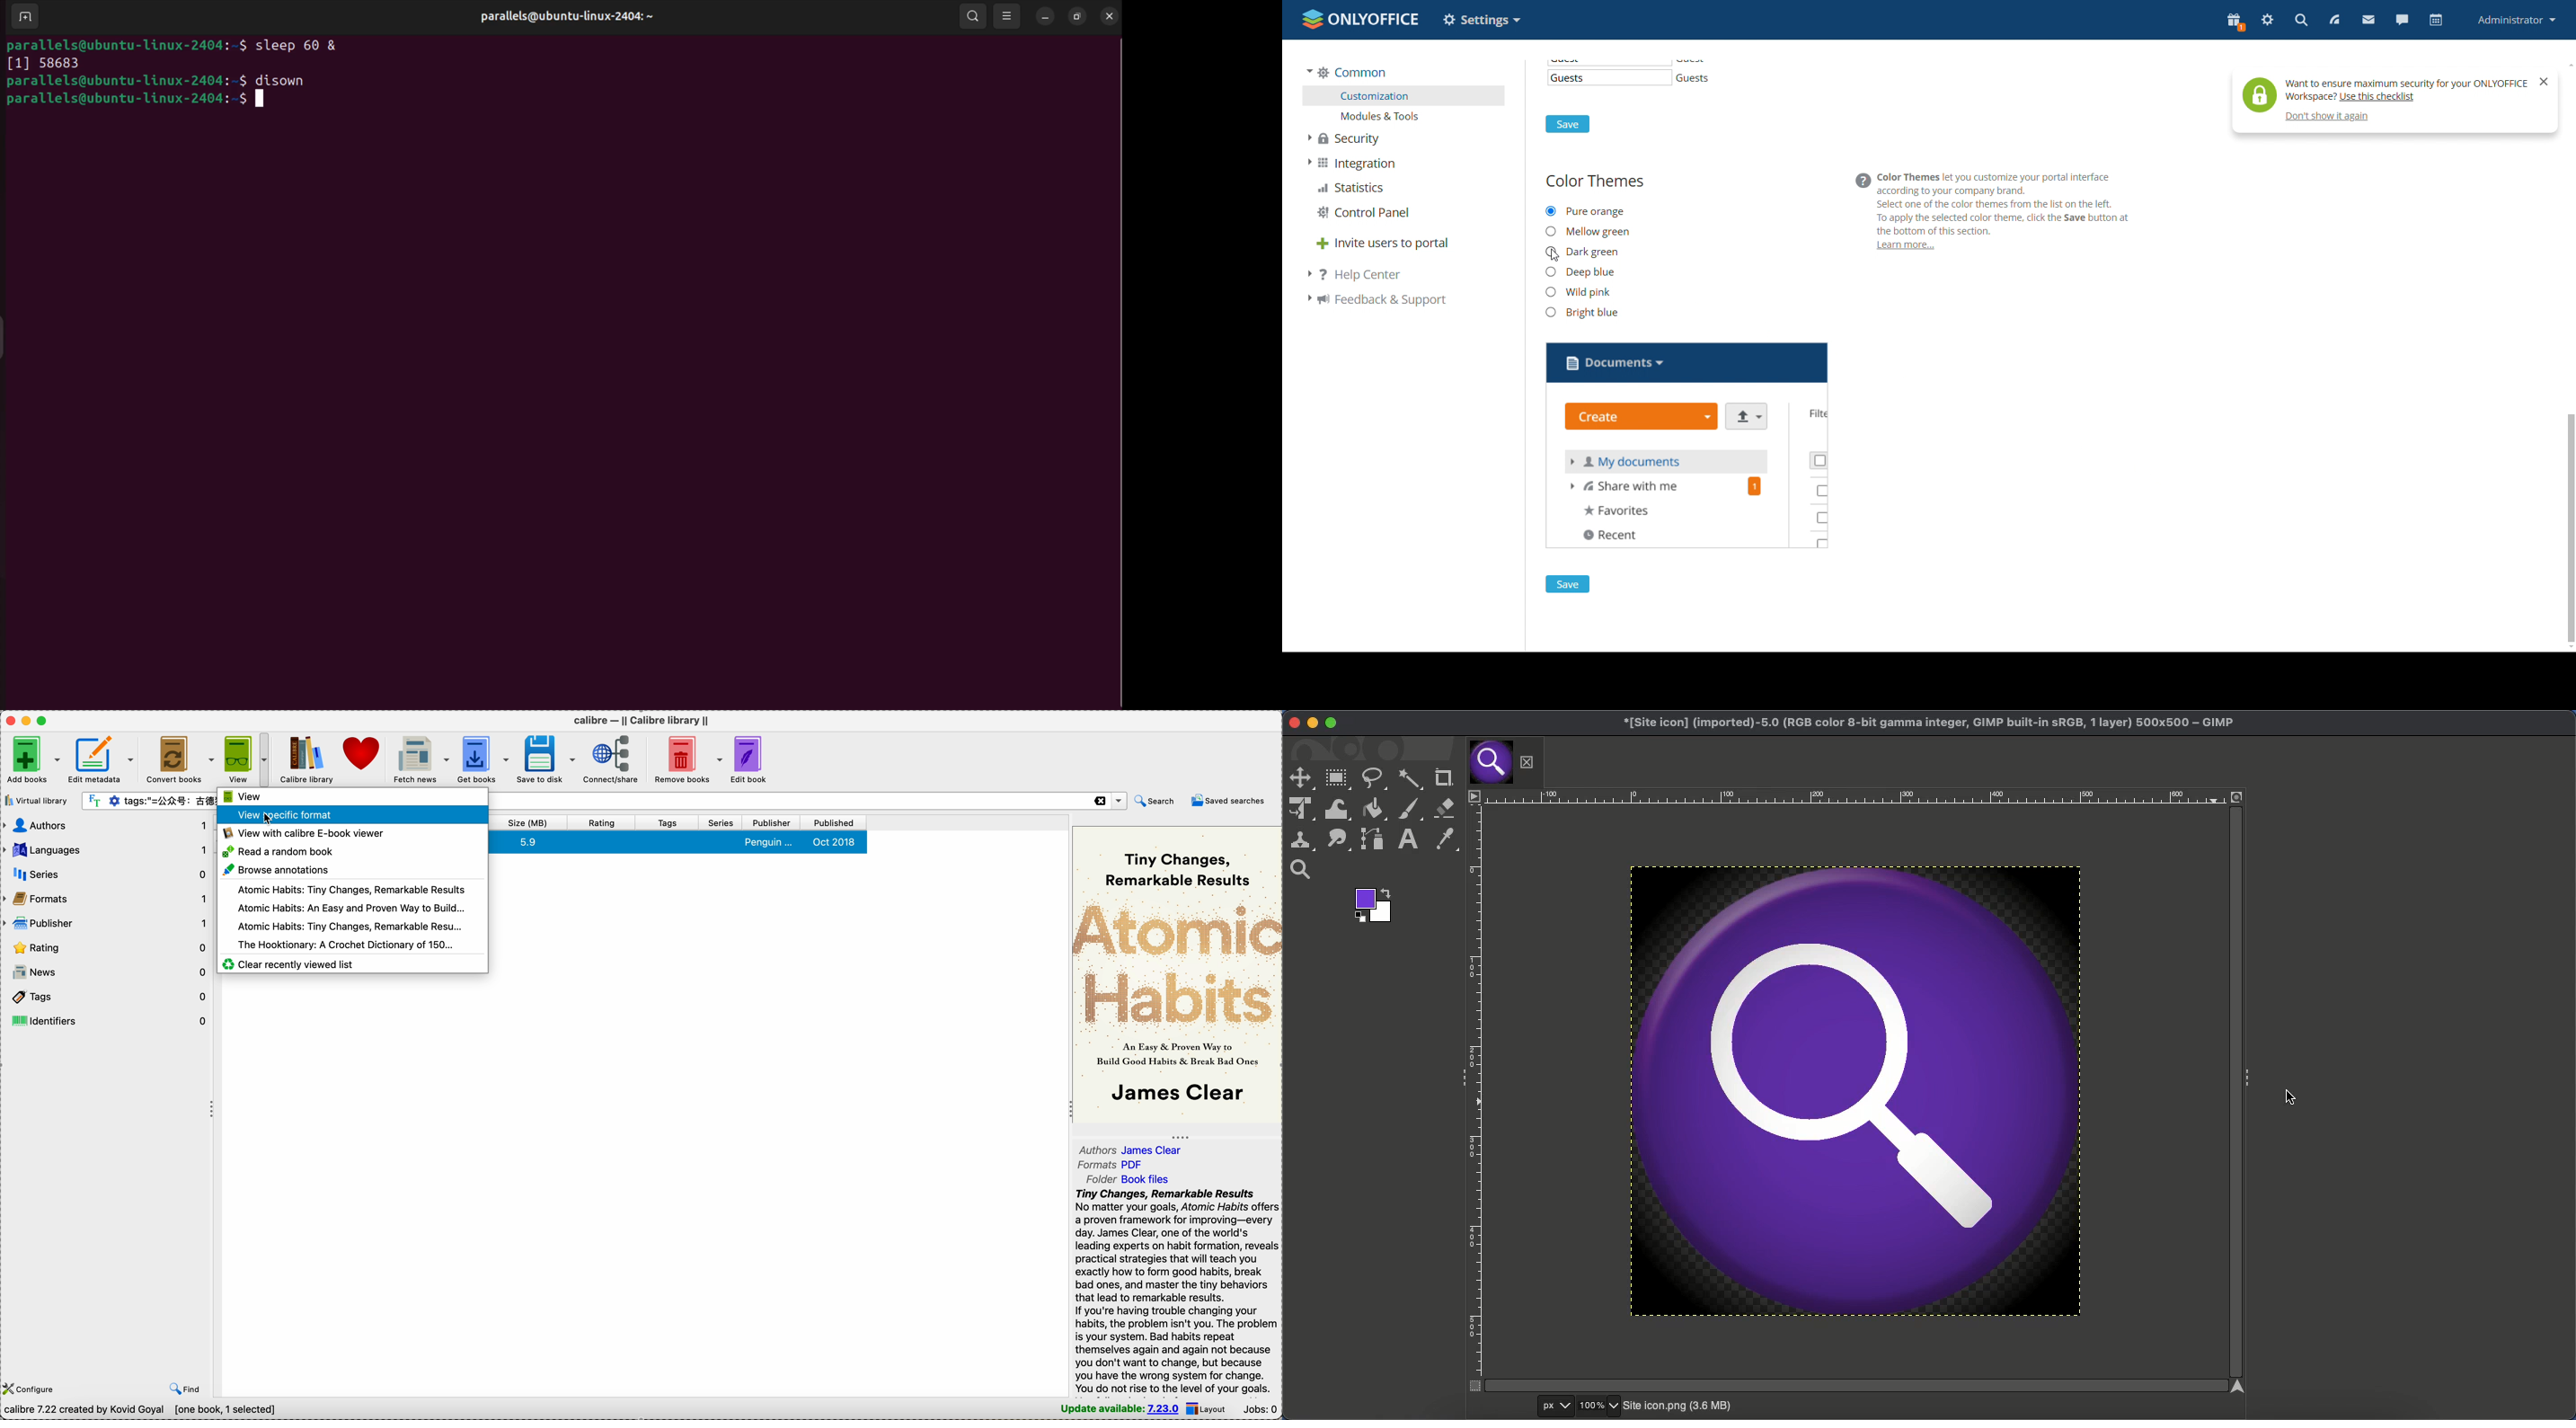  Describe the element at coordinates (1373, 839) in the screenshot. I see `Path` at that location.